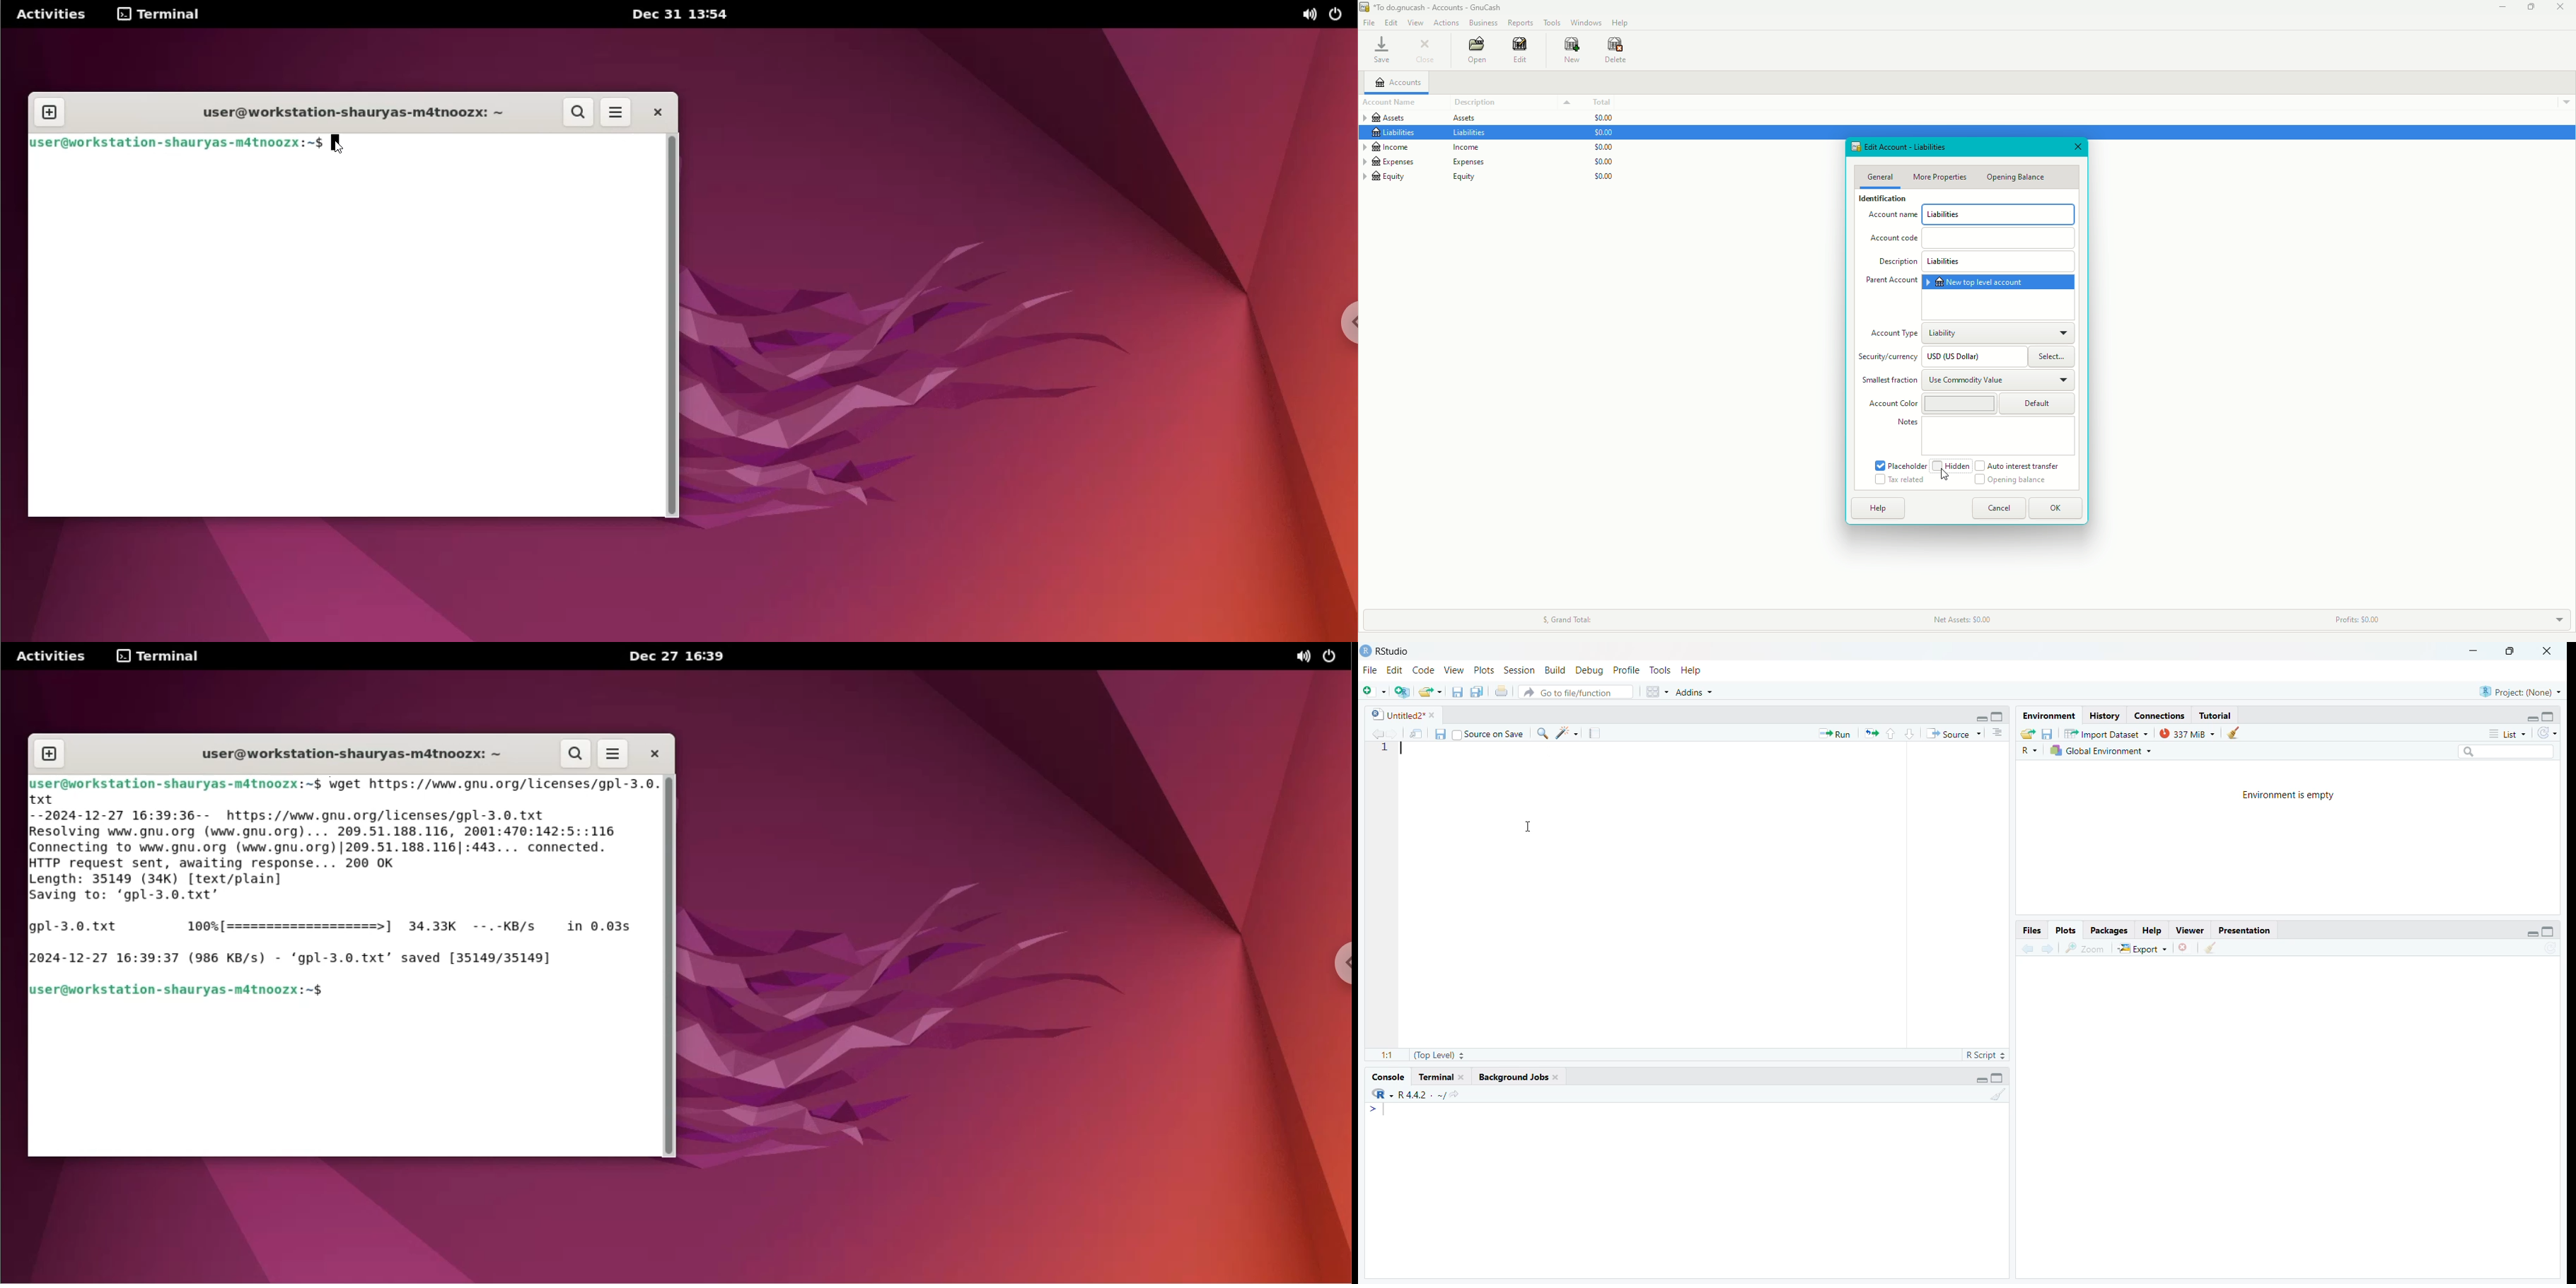 This screenshot has height=1288, width=2576. Describe the element at coordinates (1621, 23) in the screenshot. I see `Help` at that location.